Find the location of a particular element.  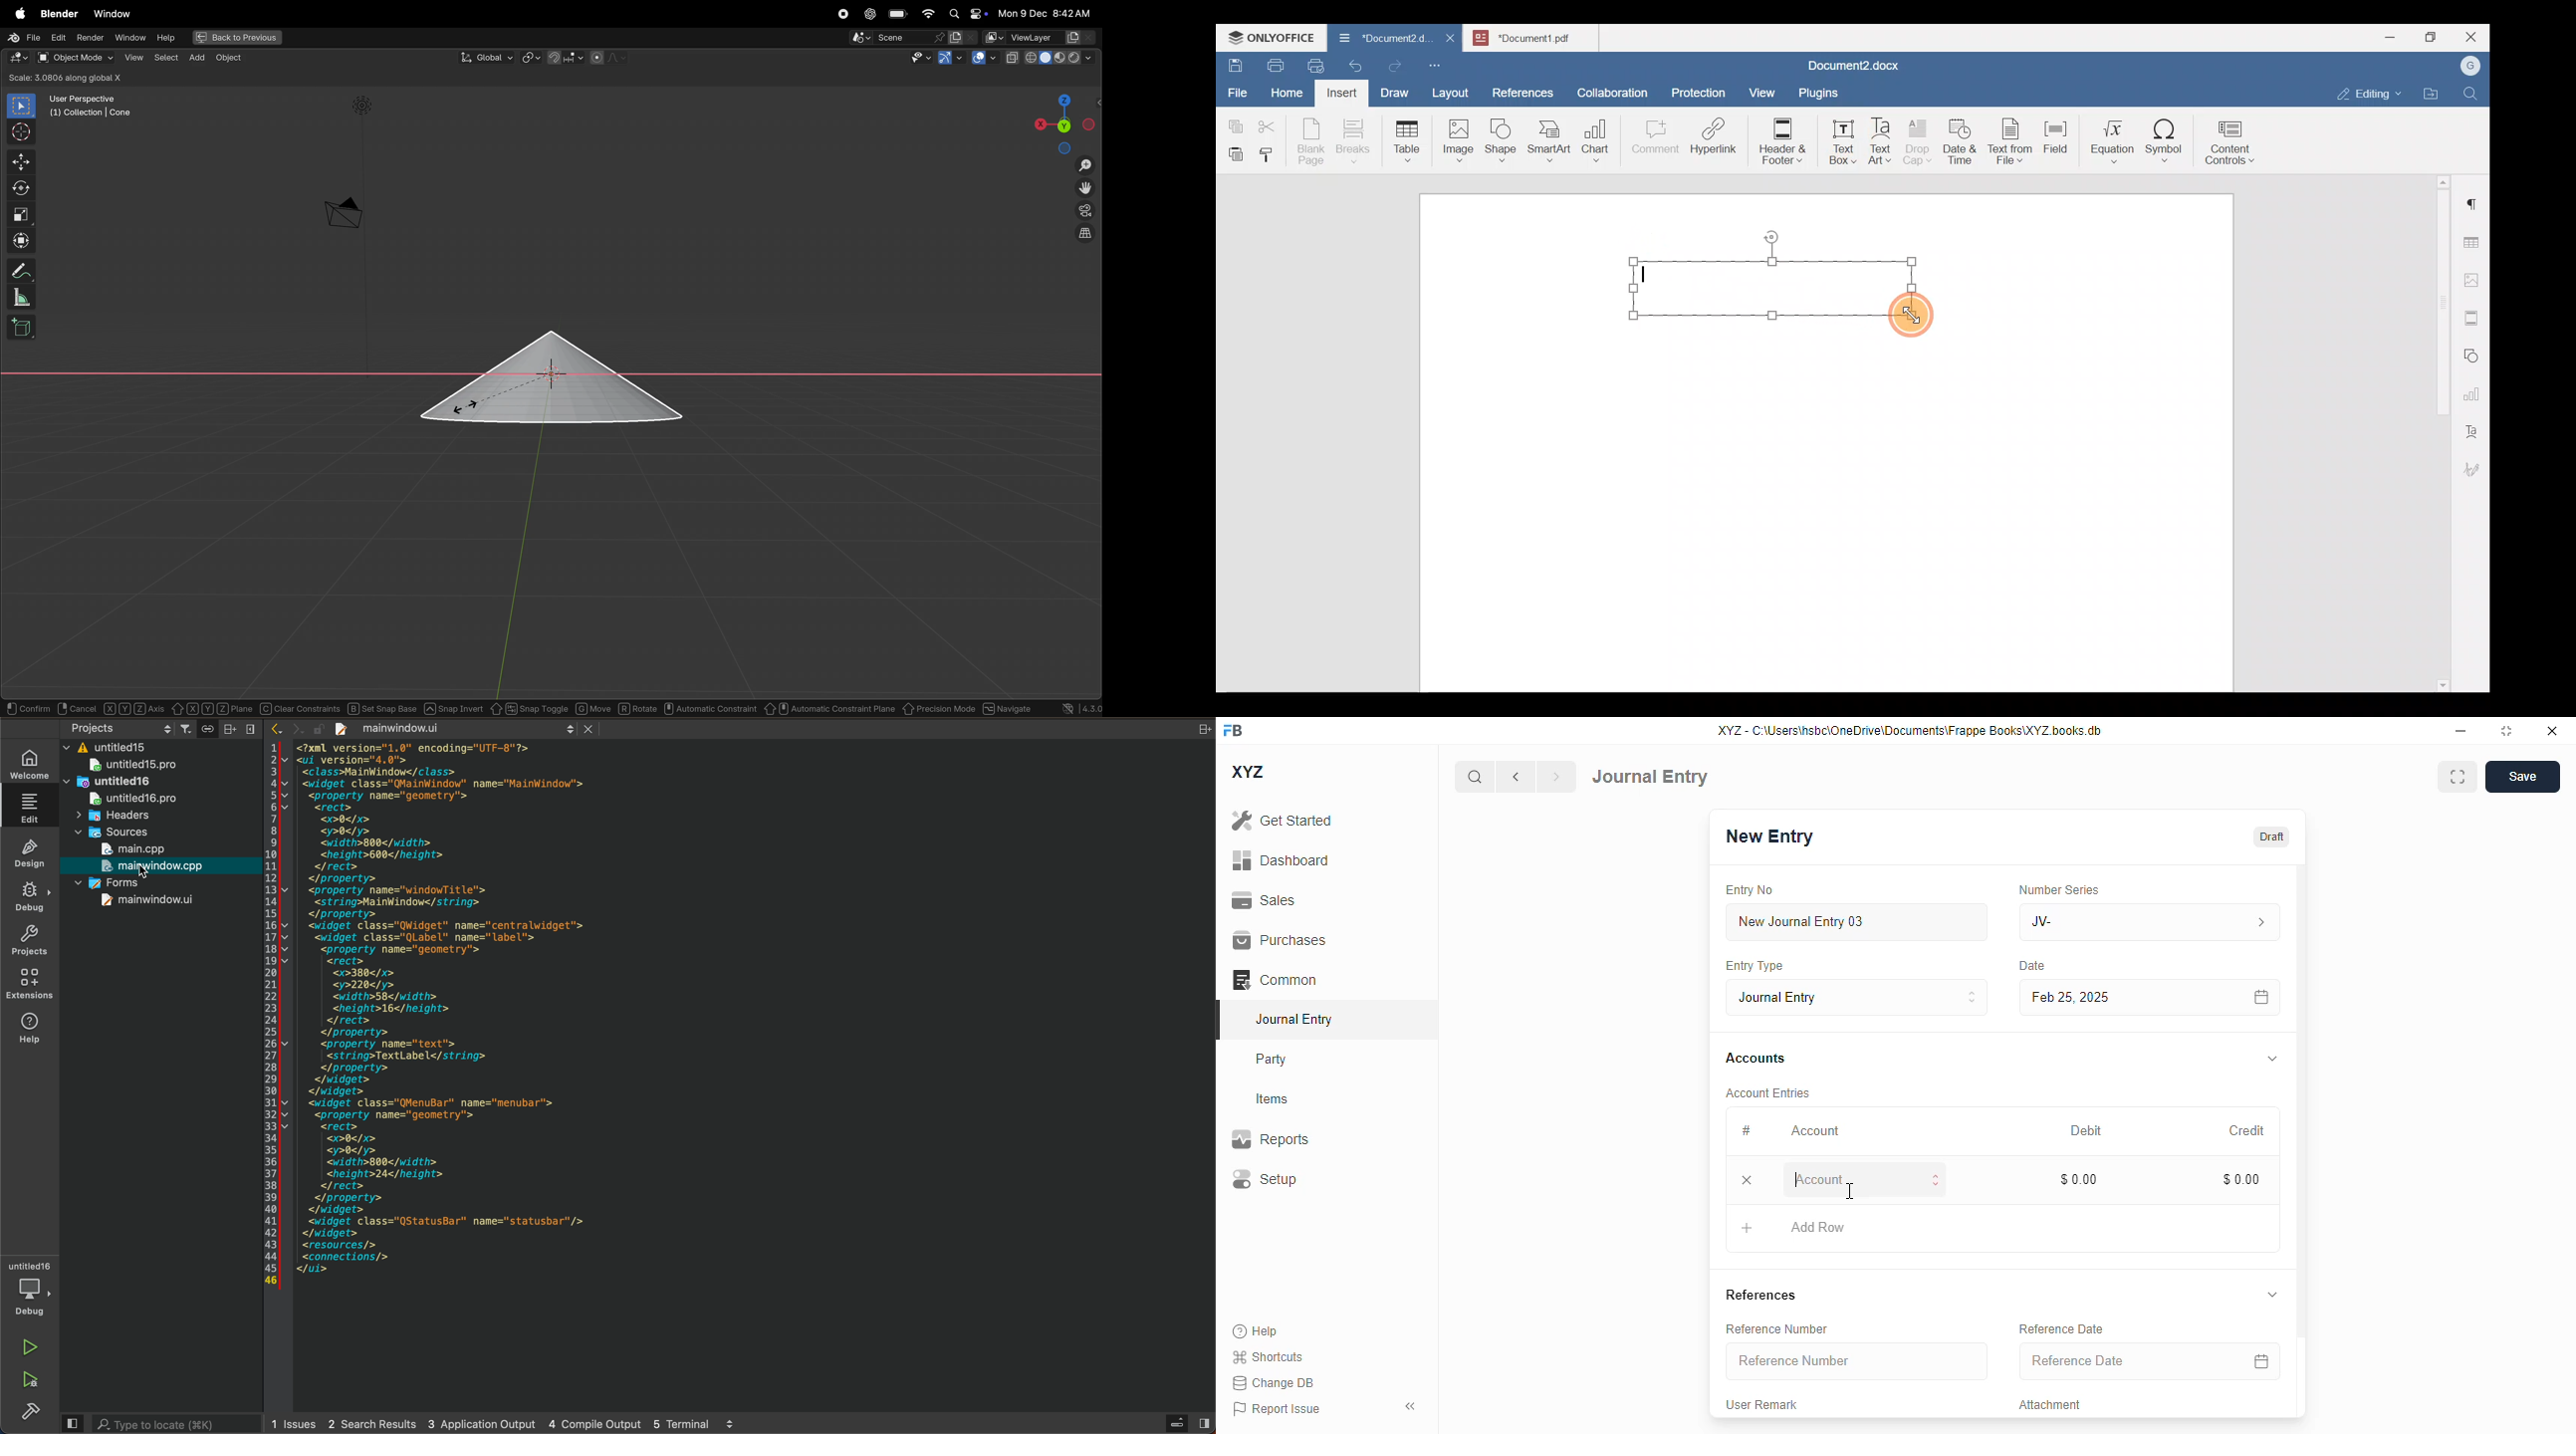

user perspective is located at coordinates (92, 105).